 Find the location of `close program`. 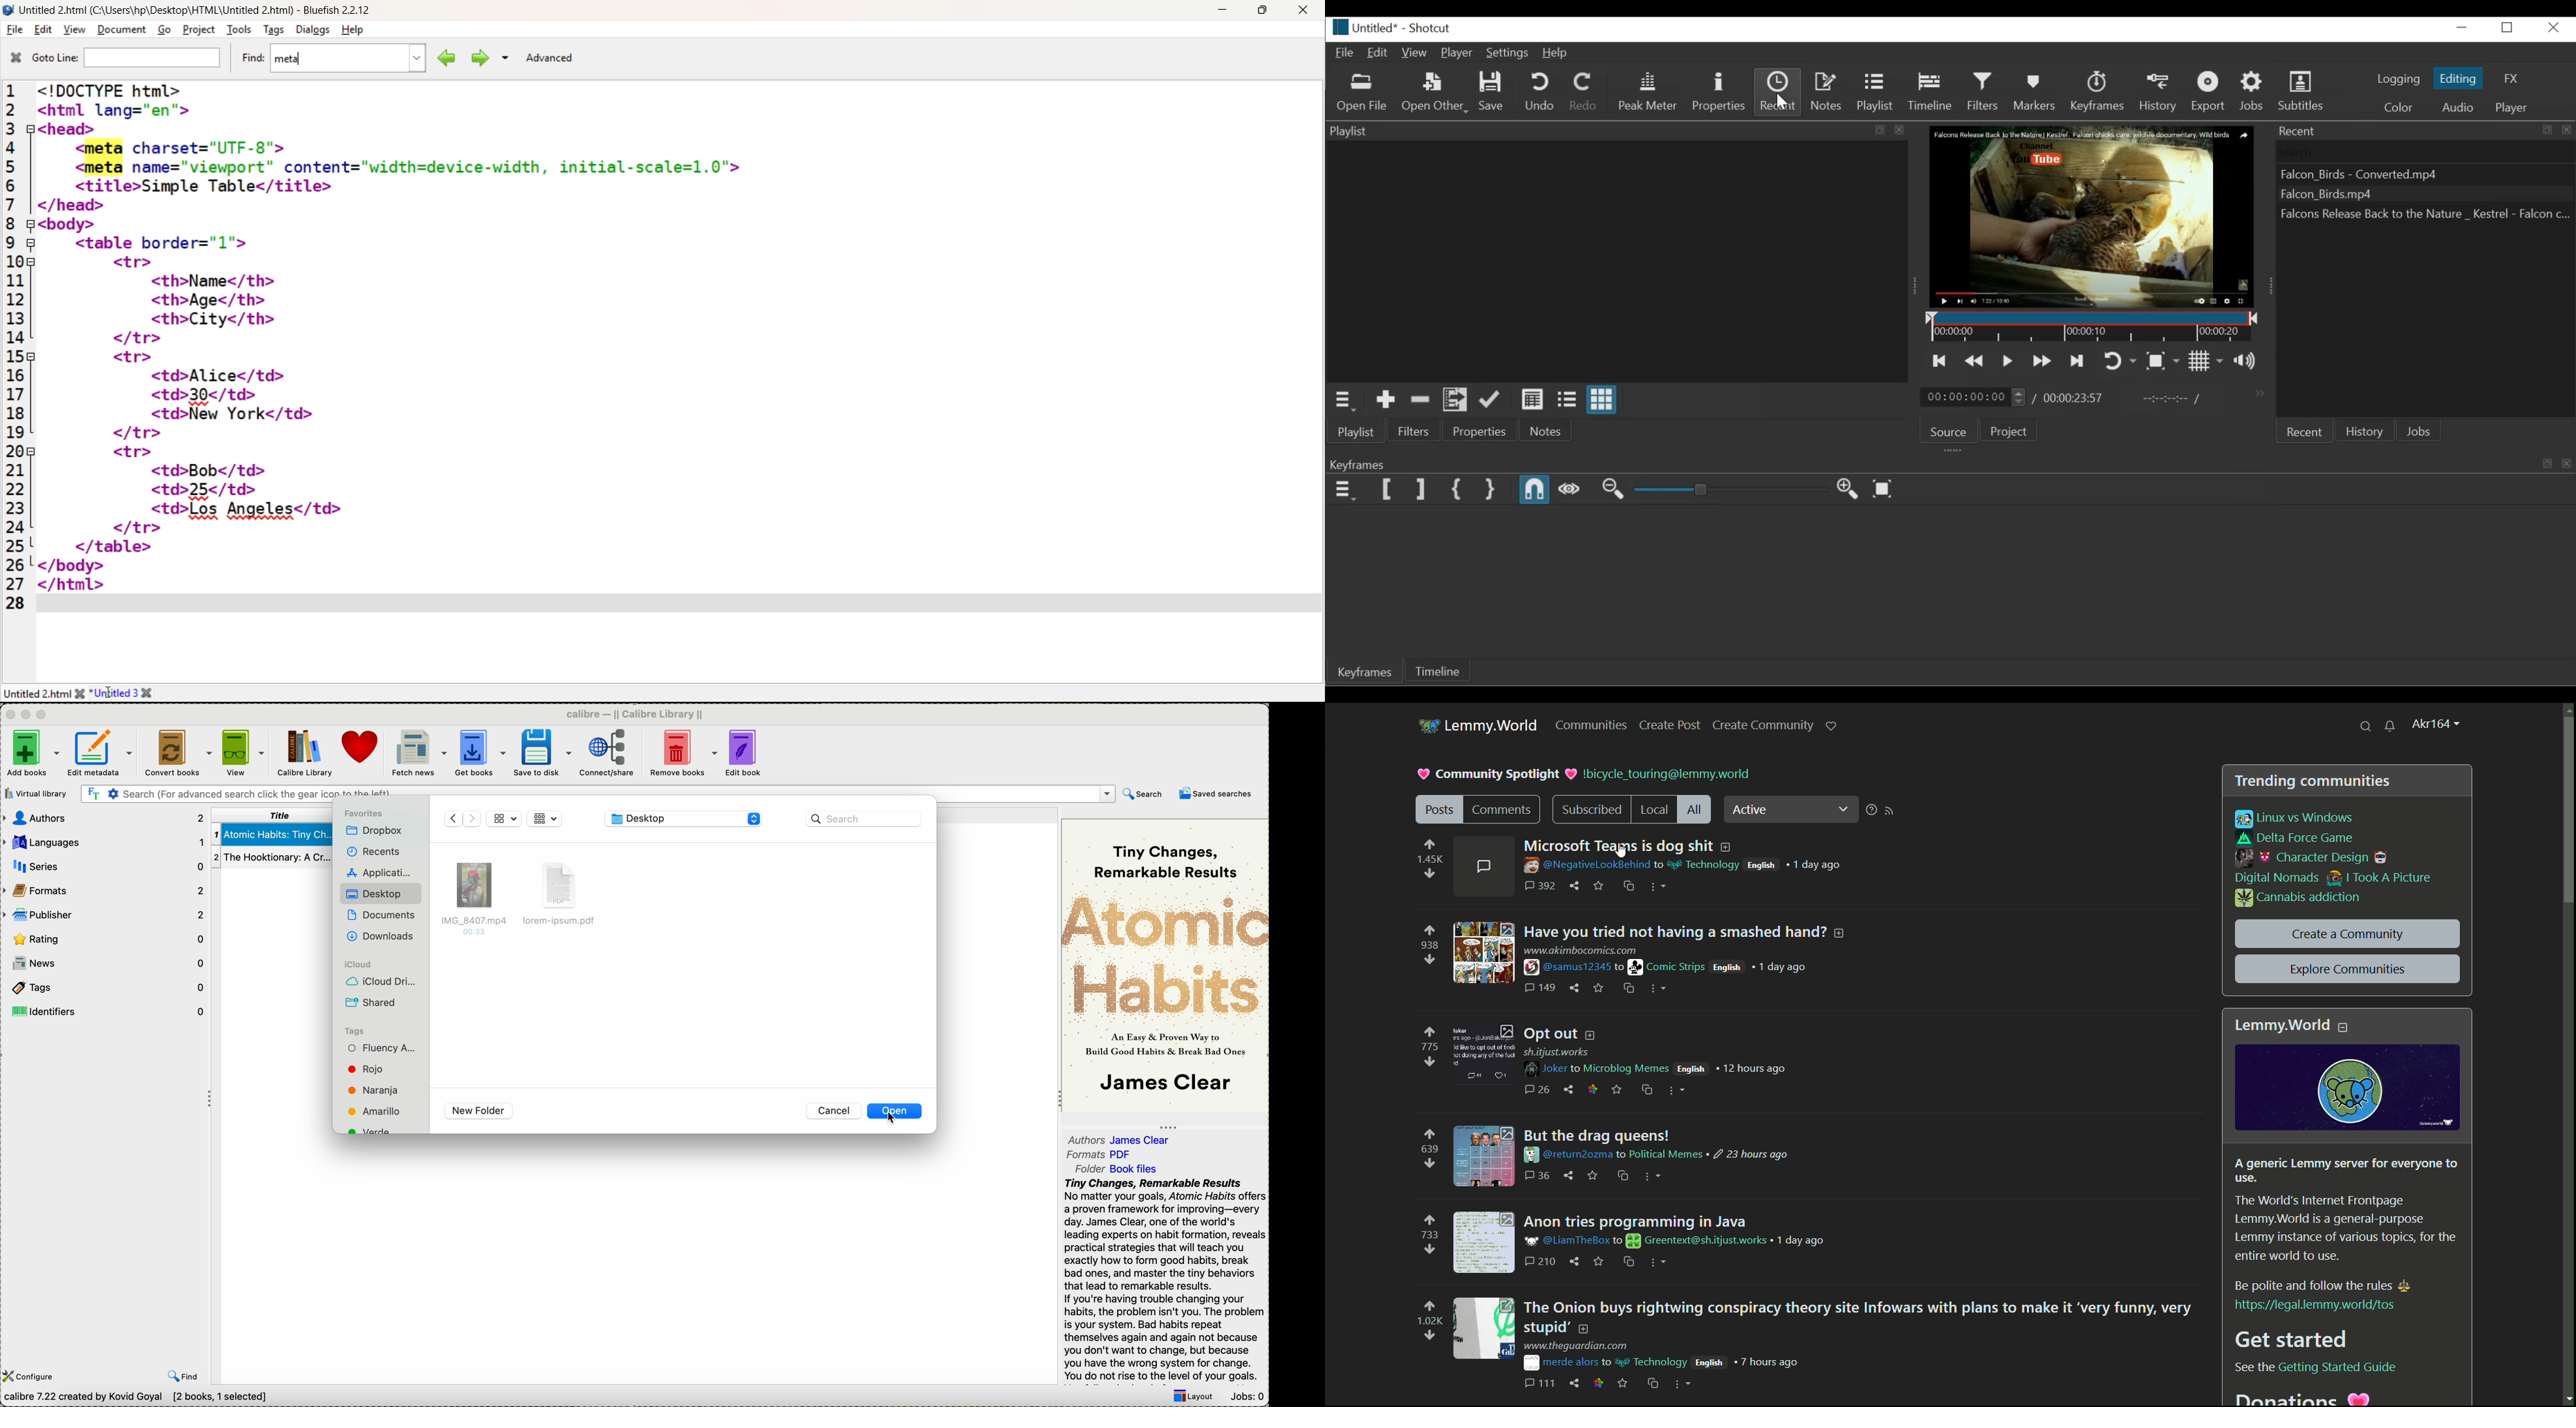

close program is located at coordinates (8, 714).